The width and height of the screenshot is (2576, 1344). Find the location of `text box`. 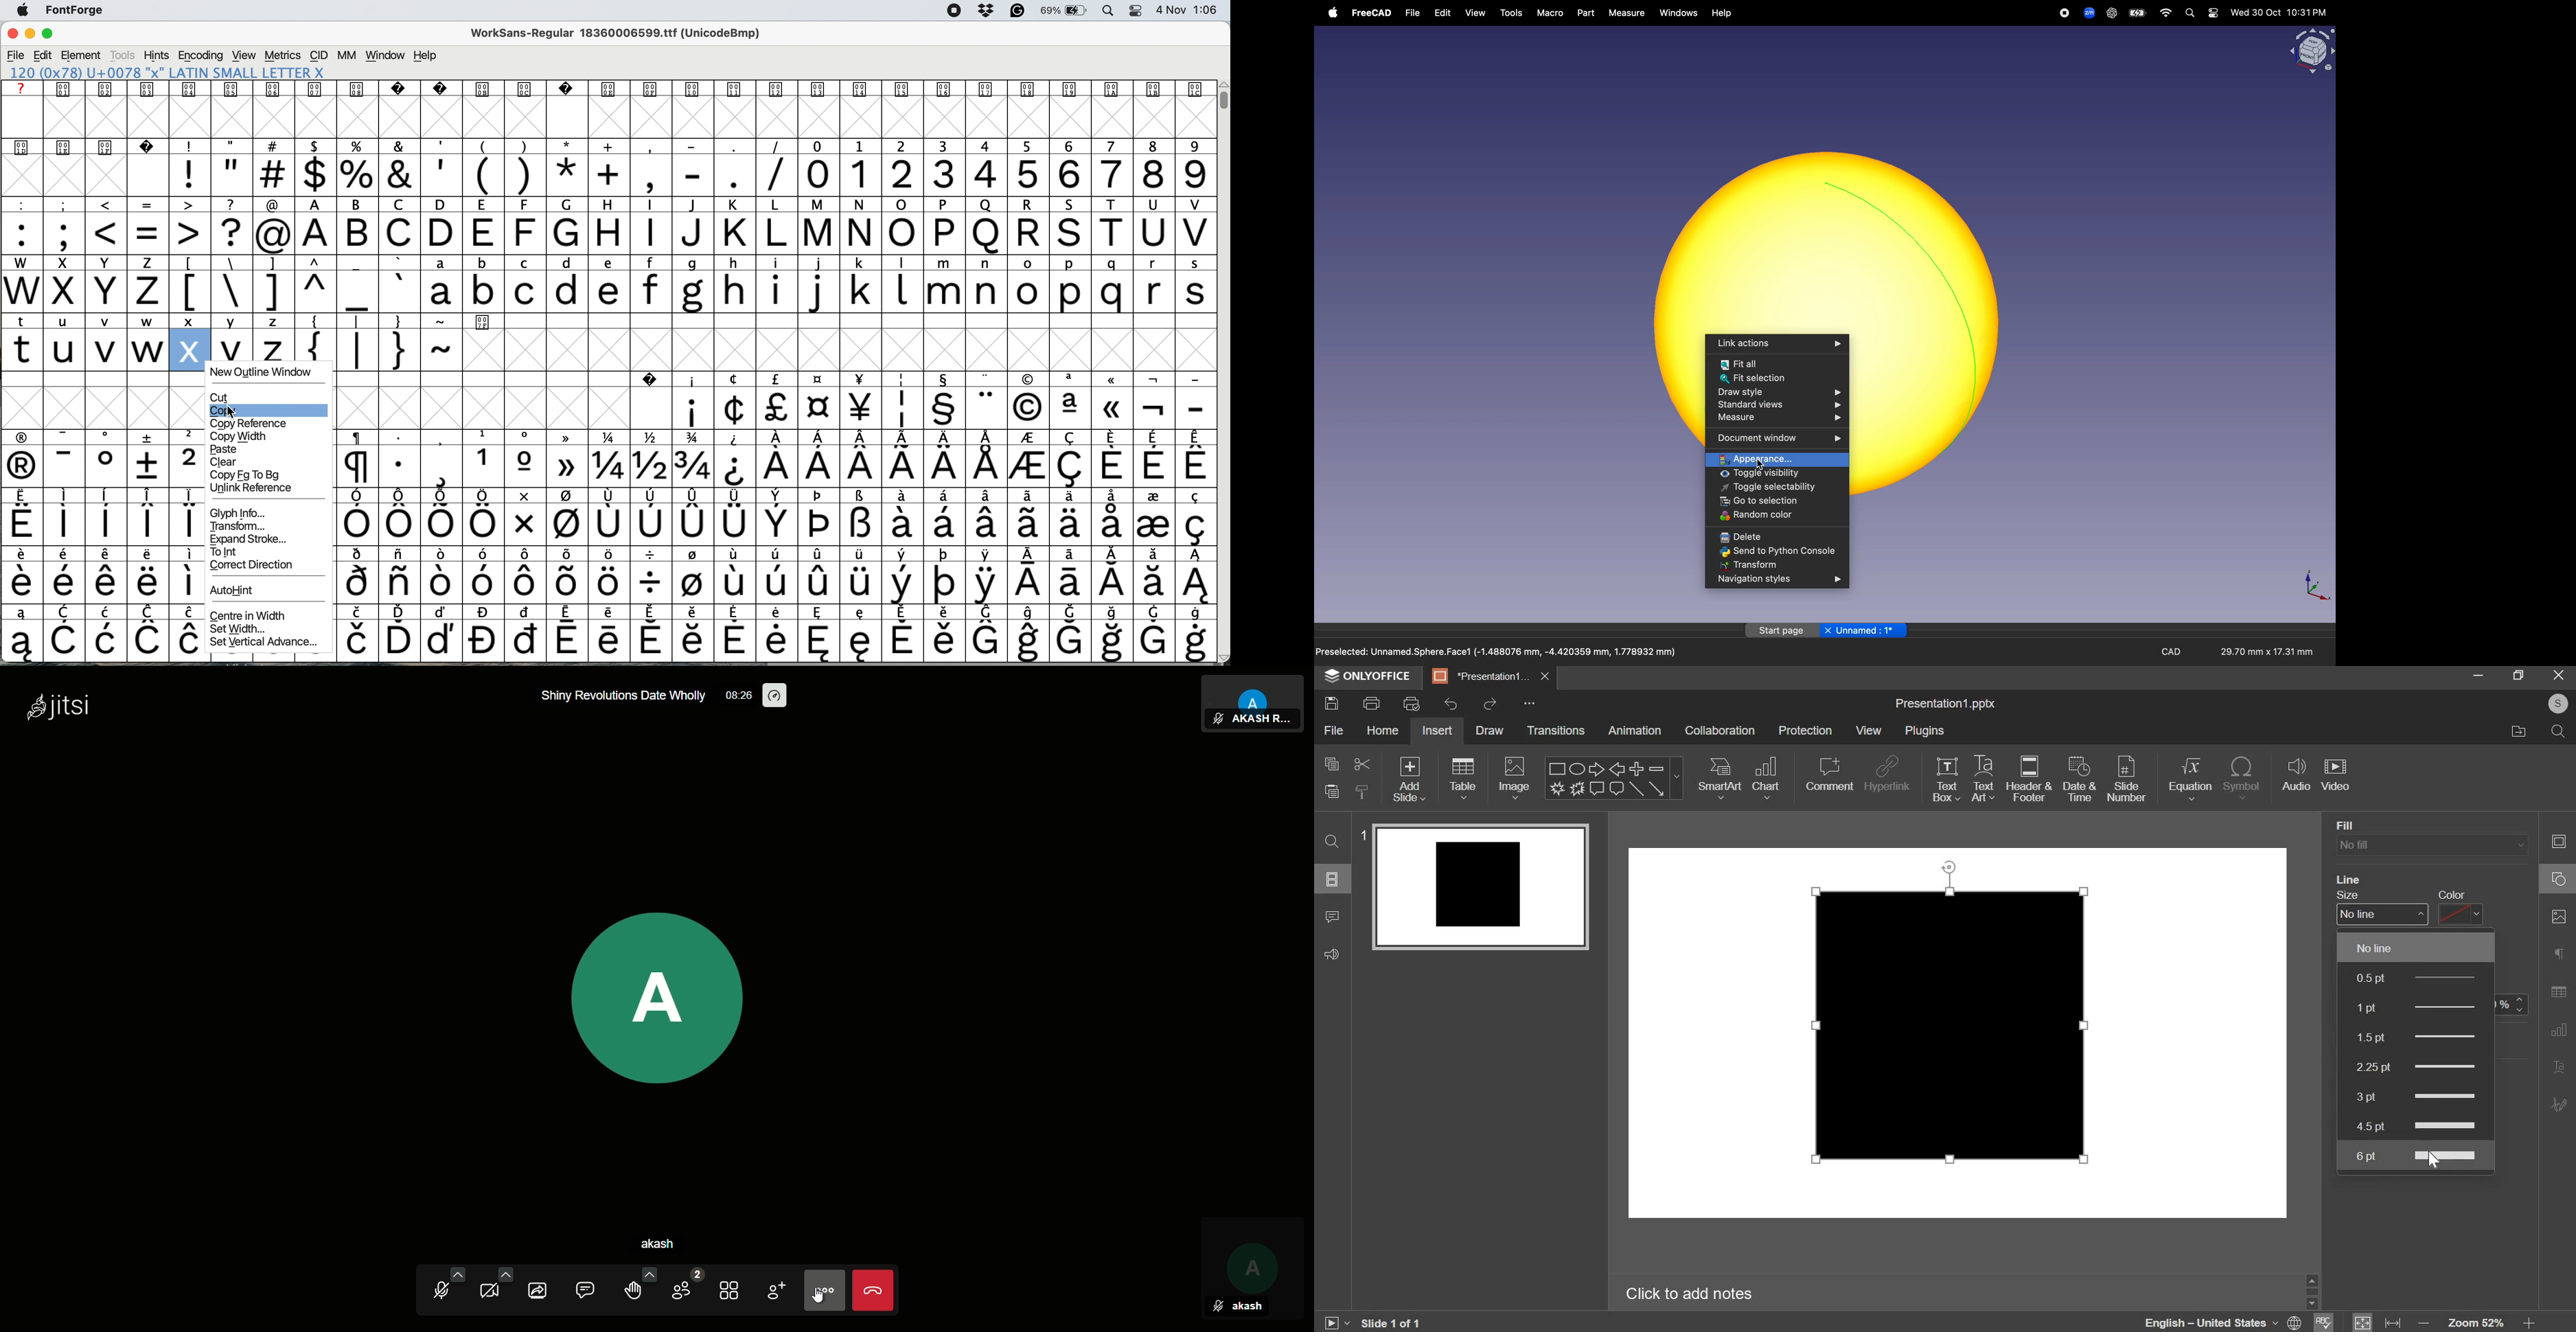

text box is located at coordinates (1946, 779).